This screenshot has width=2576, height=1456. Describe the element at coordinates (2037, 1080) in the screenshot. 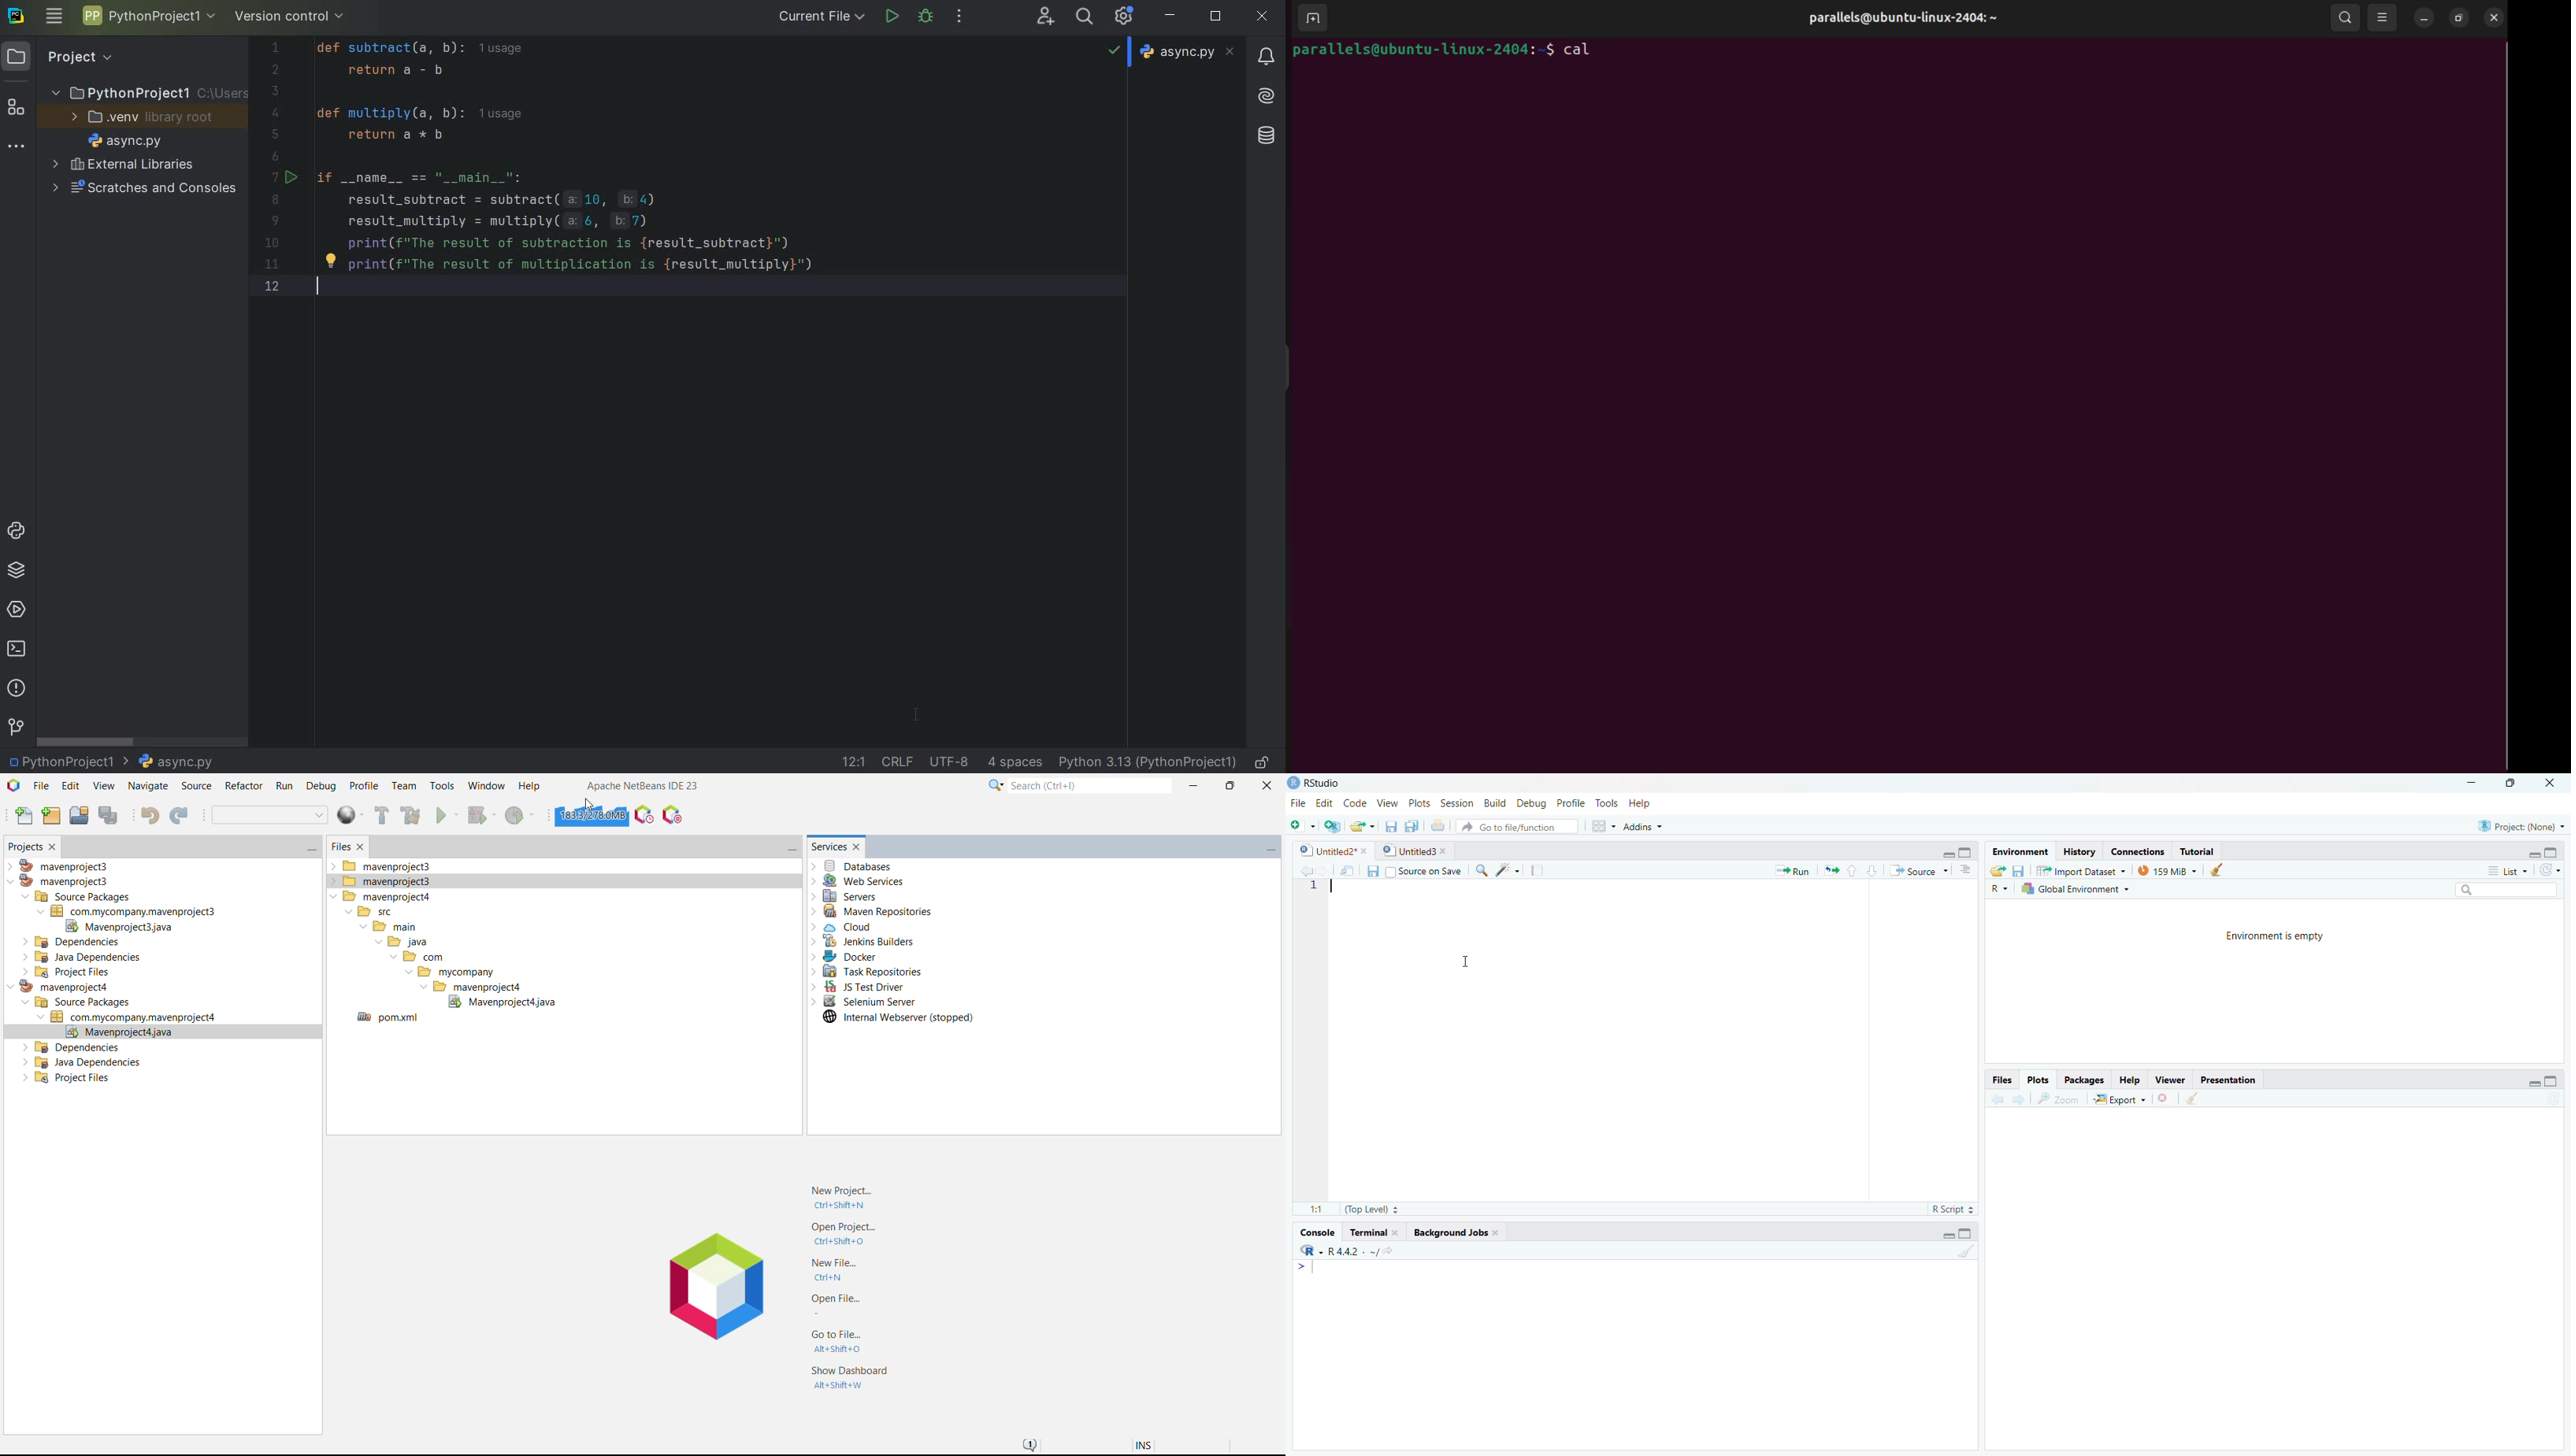

I see `Plots` at that location.